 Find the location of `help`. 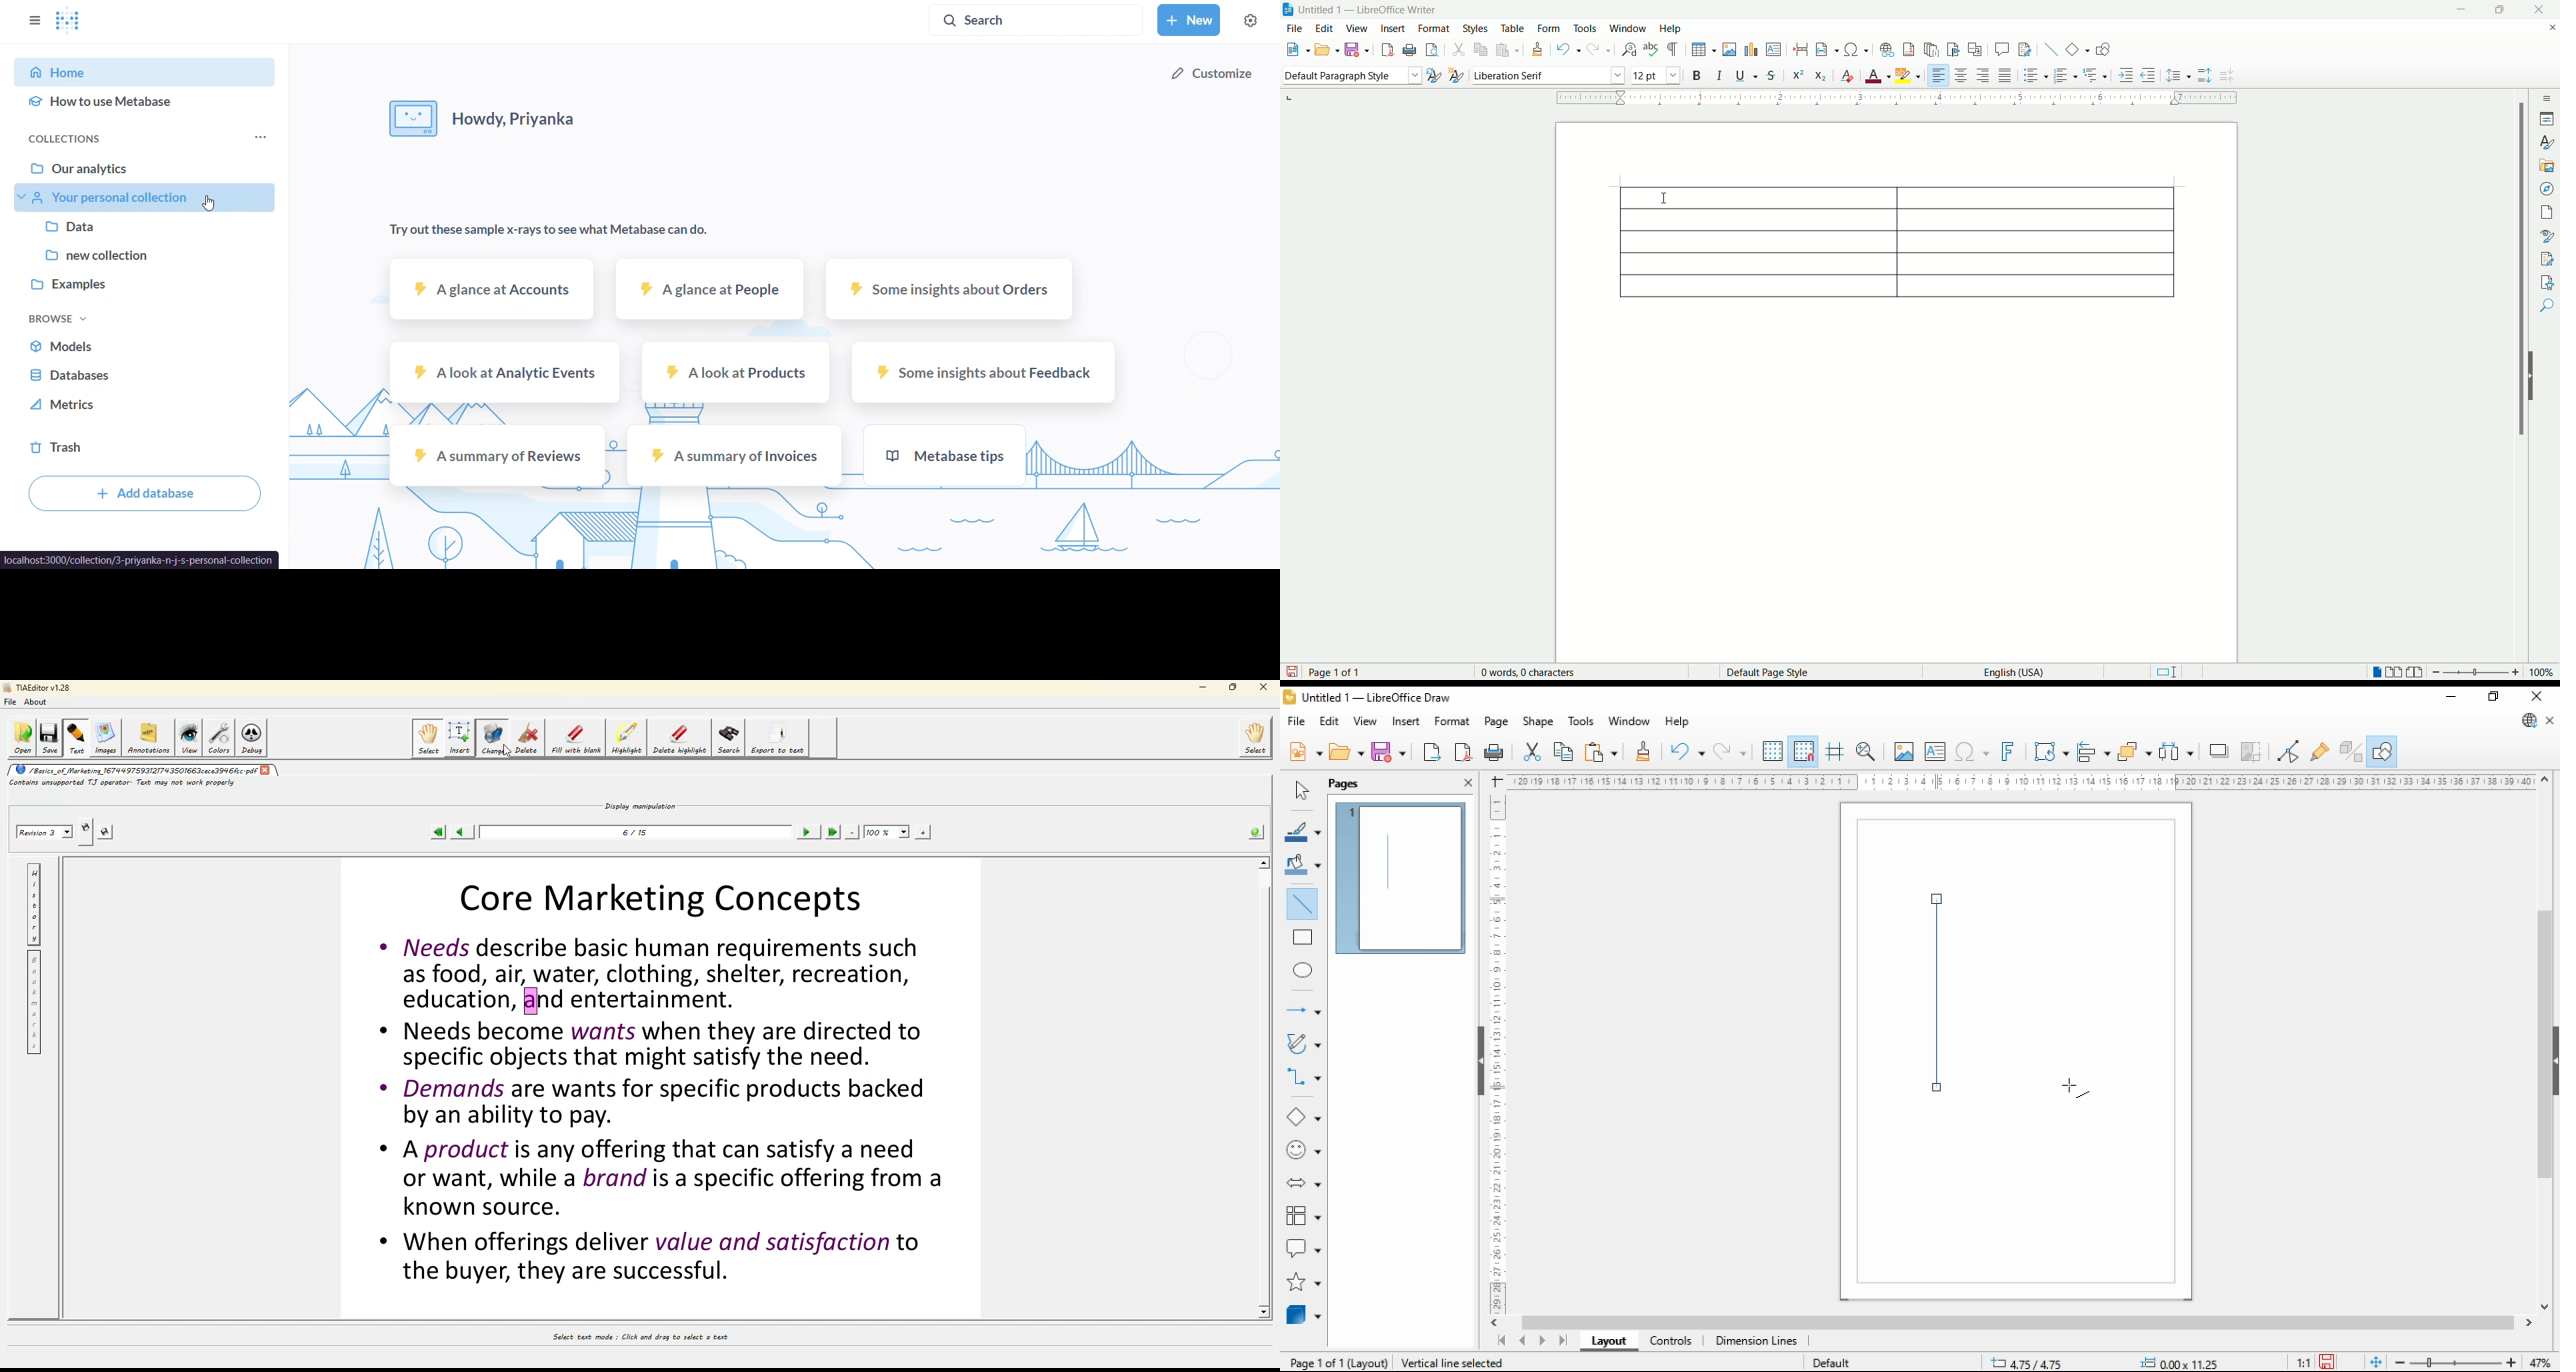

help is located at coordinates (1677, 722).